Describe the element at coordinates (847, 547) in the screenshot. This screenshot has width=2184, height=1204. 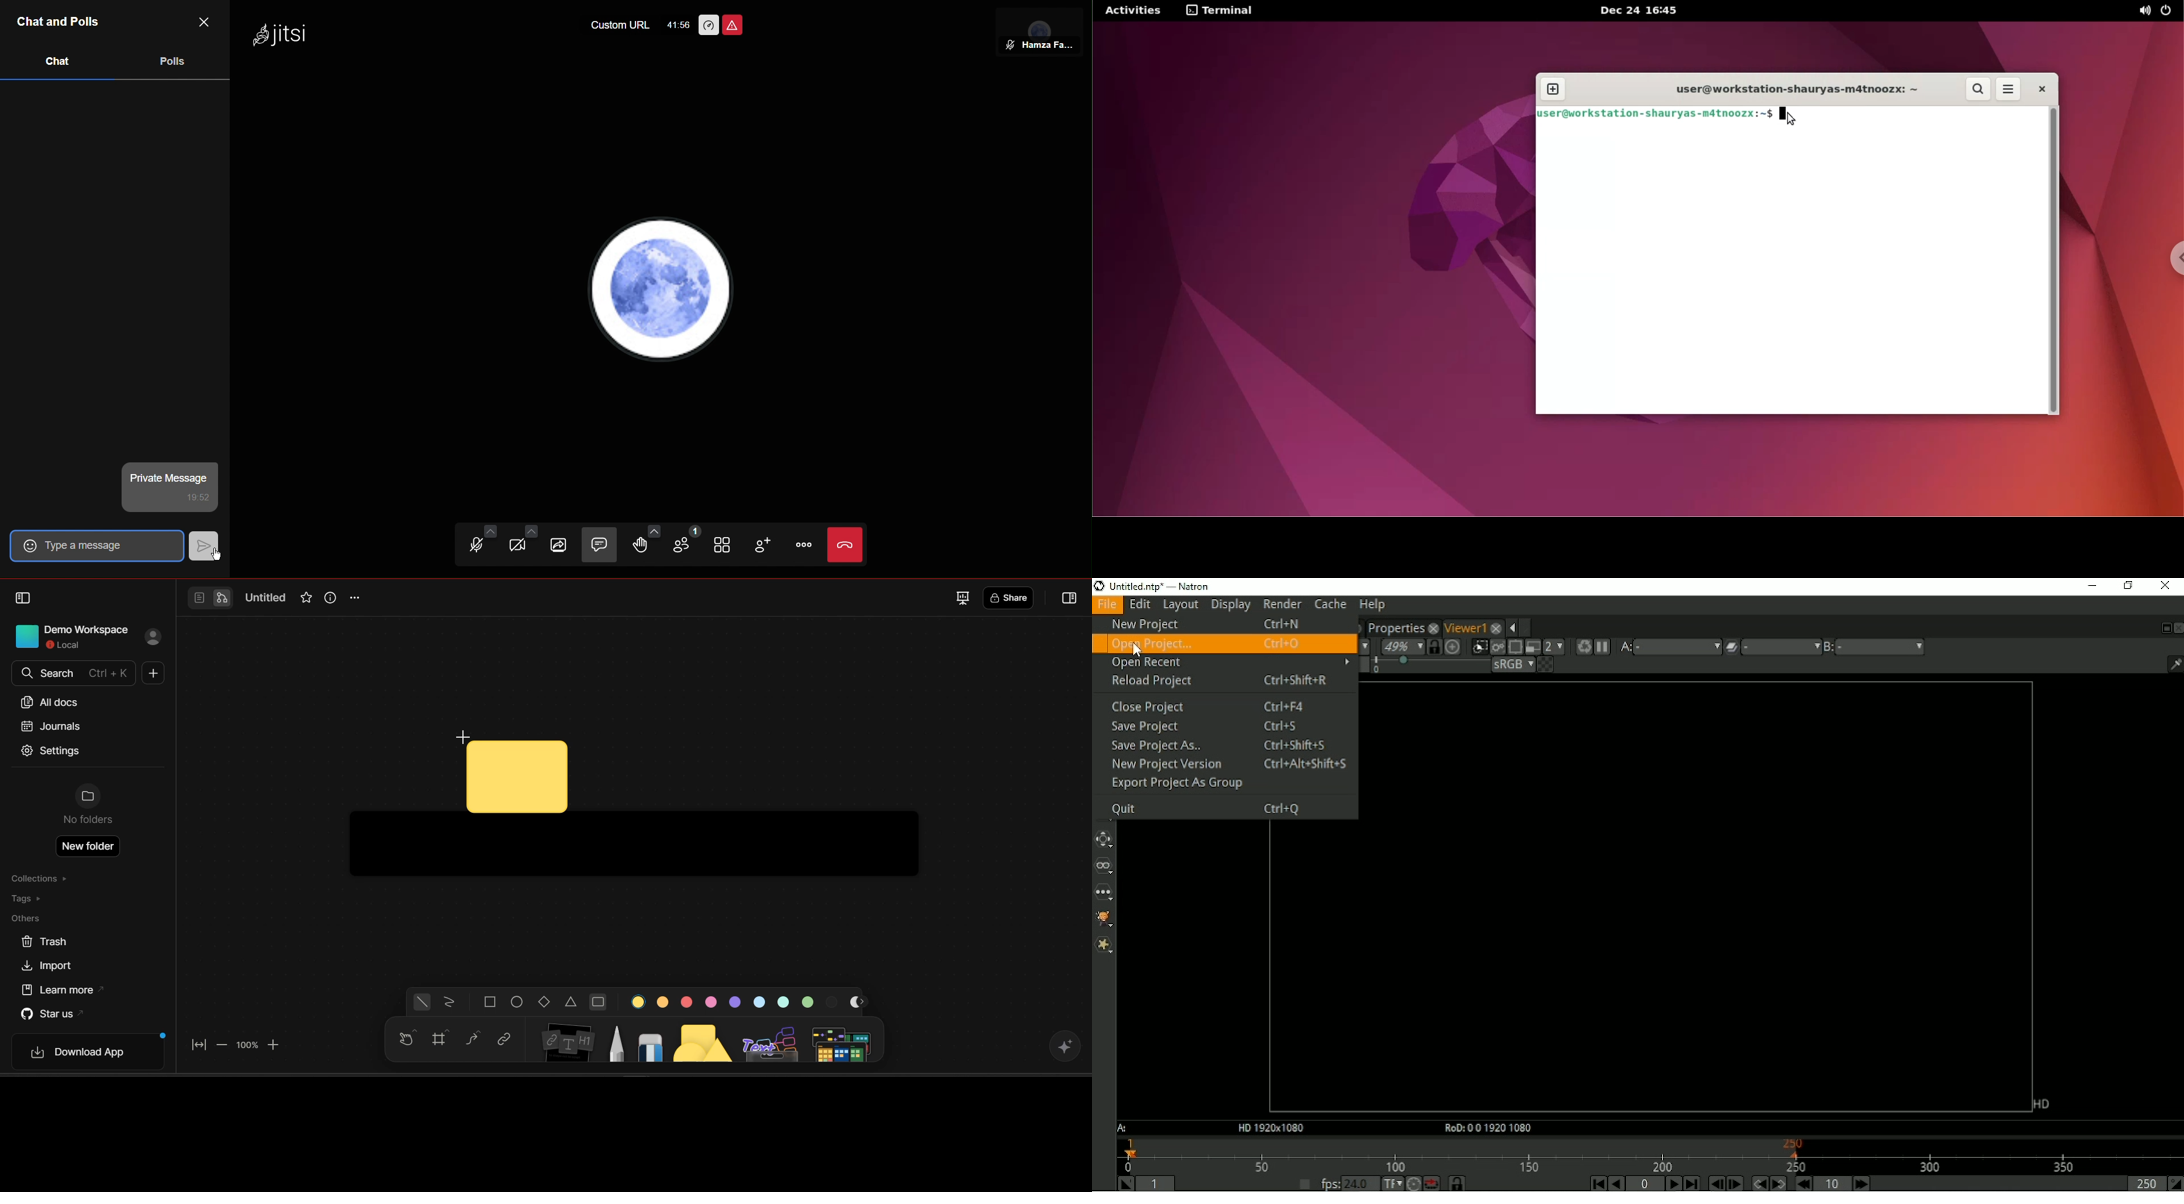
I see `End Call` at that location.